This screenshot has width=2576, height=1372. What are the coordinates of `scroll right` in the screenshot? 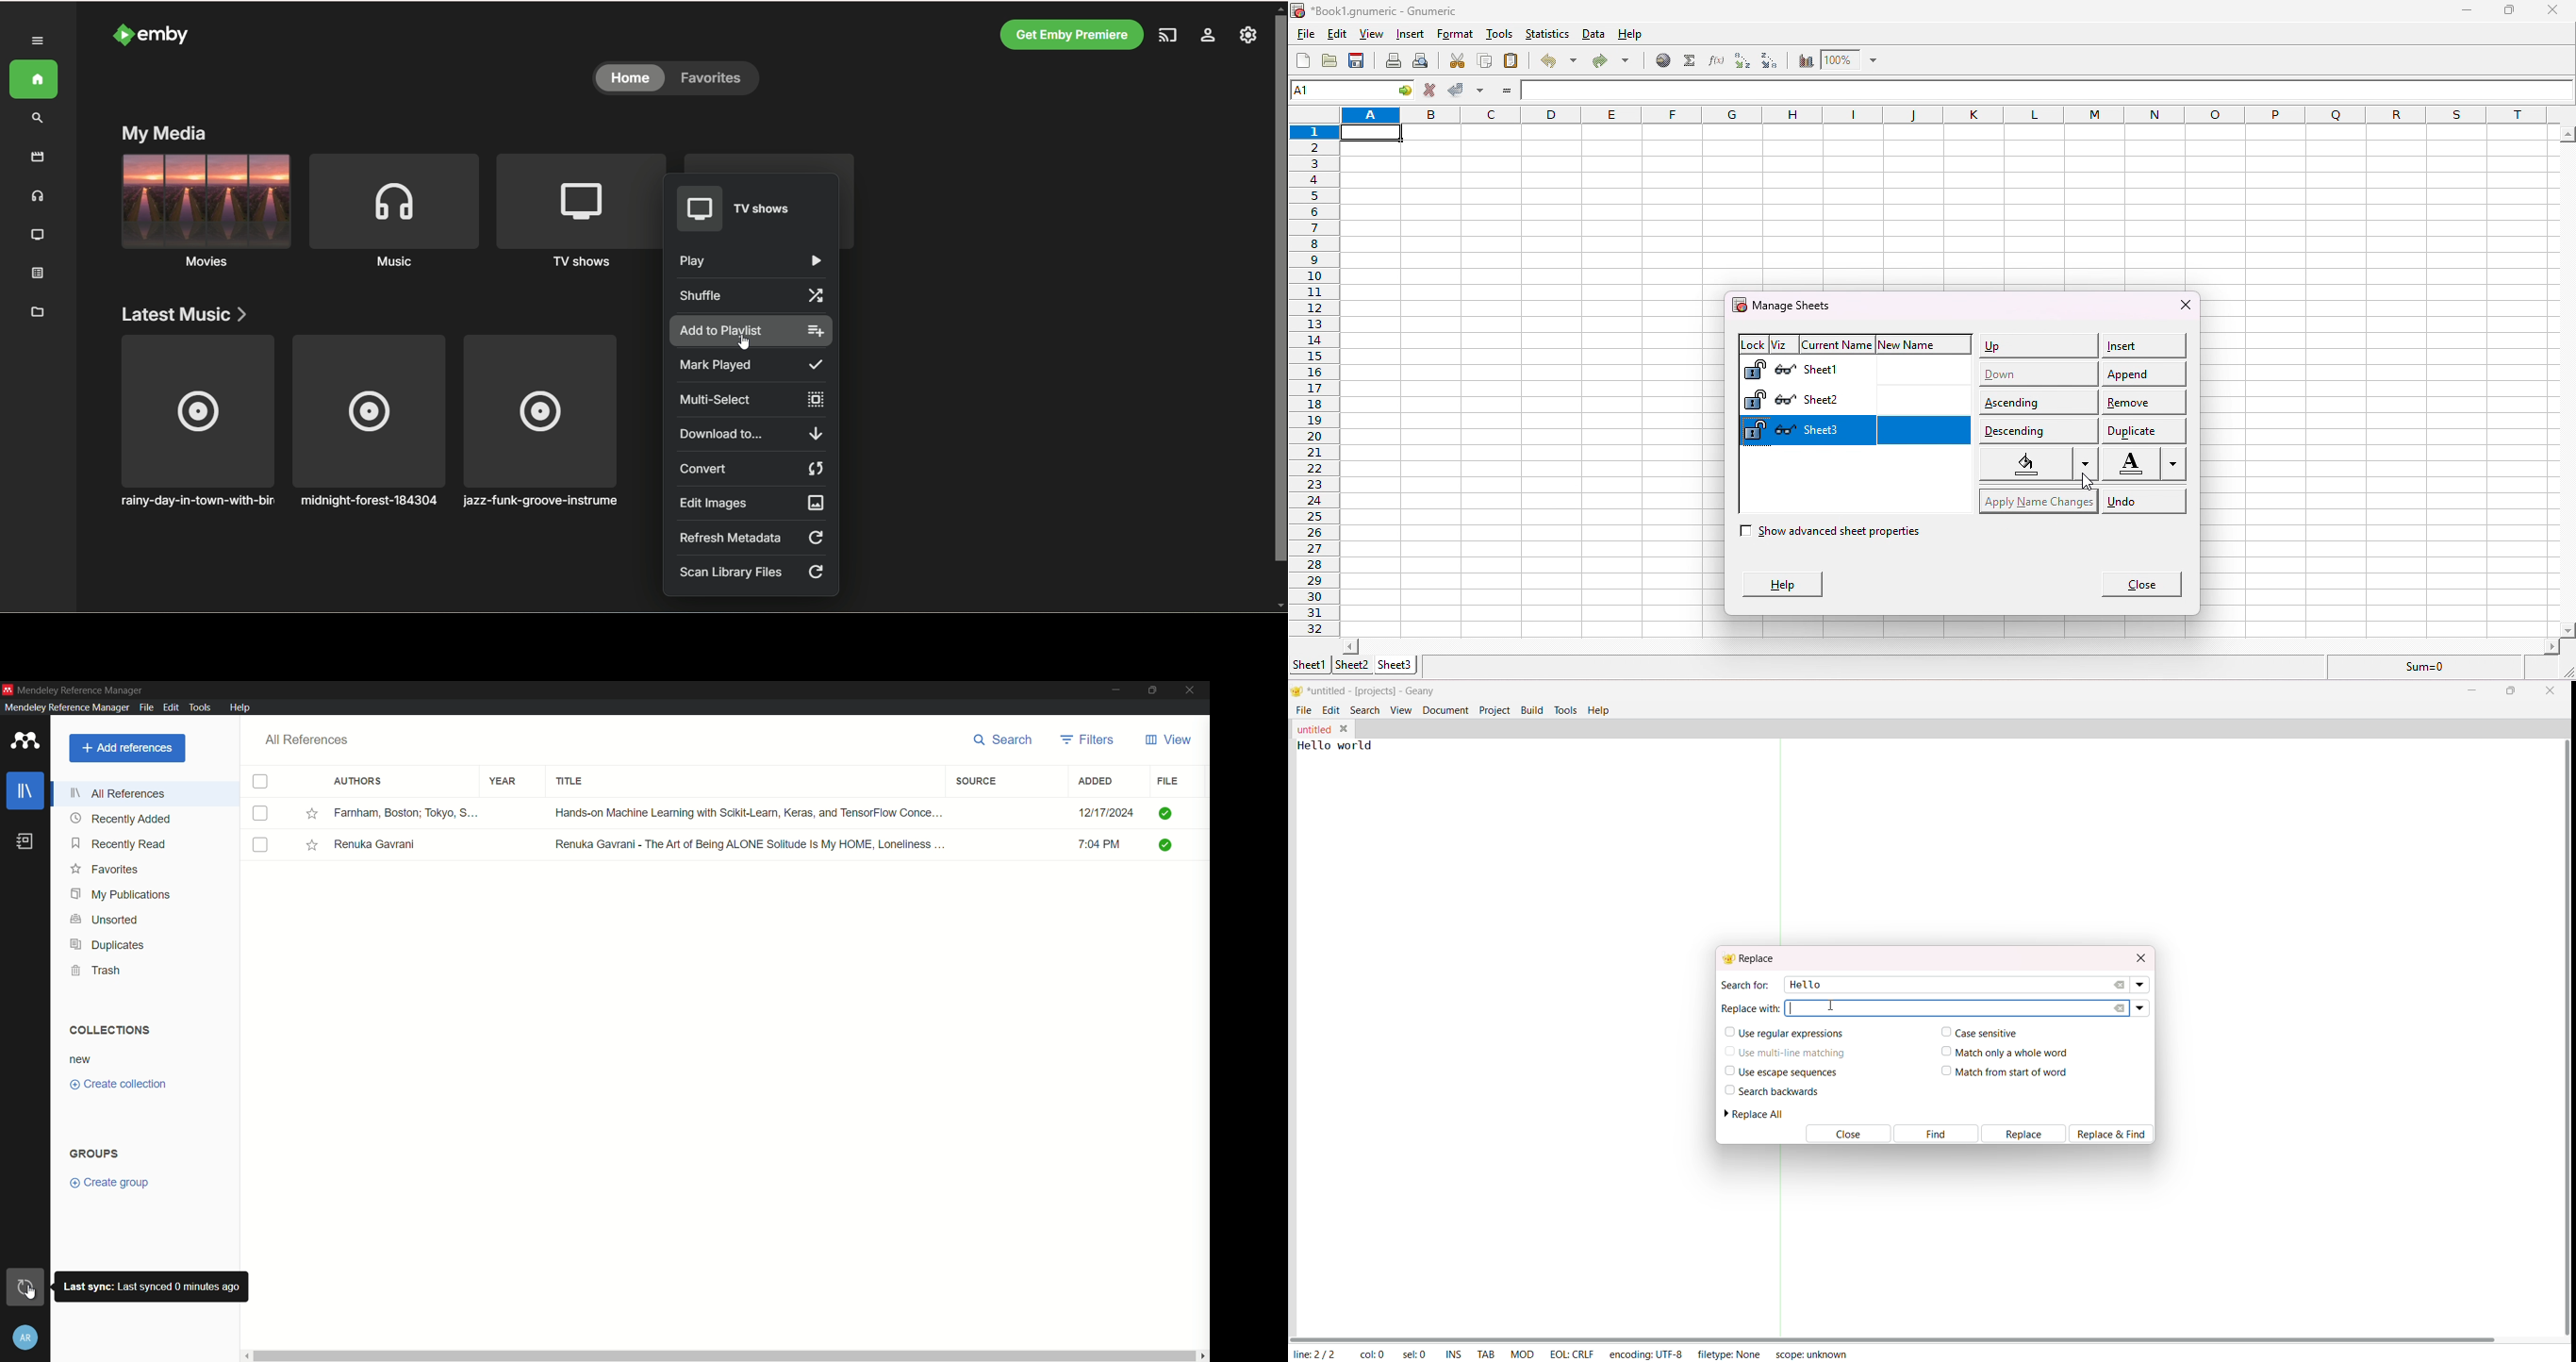 It's located at (1203, 1356).